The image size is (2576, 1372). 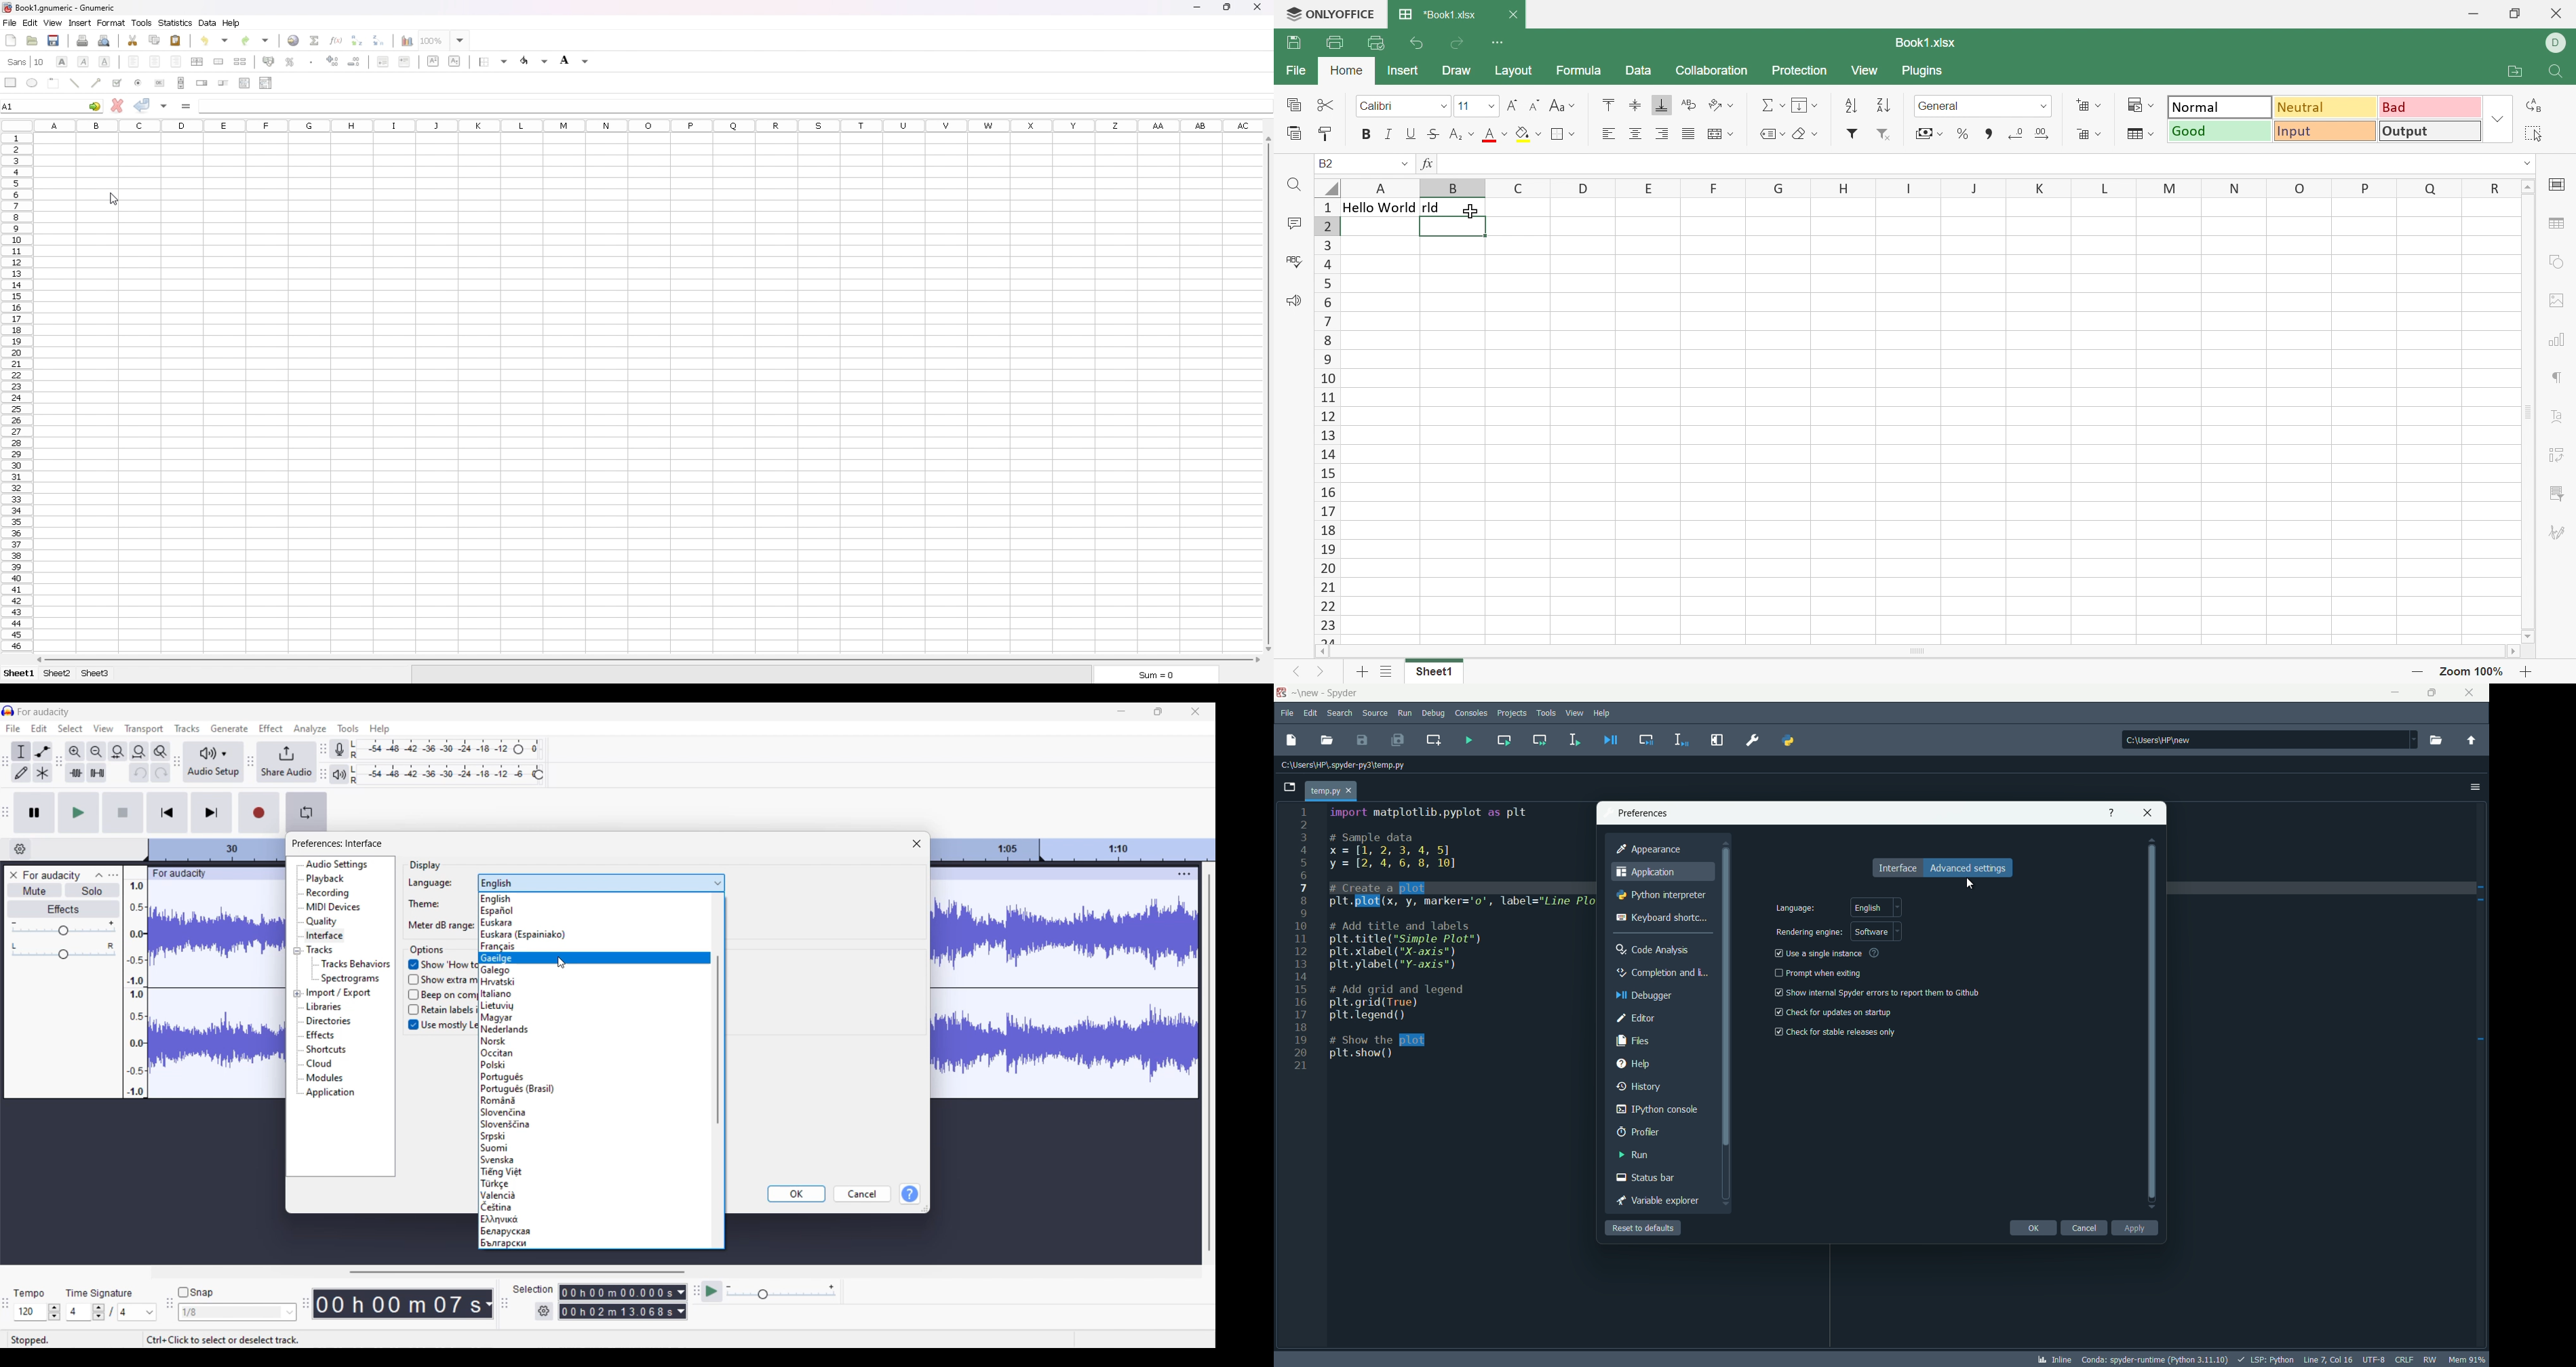 What do you see at coordinates (1644, 1227) in the screenshot?
I see `reset to defaults` at bounding box center [1644, 1227].